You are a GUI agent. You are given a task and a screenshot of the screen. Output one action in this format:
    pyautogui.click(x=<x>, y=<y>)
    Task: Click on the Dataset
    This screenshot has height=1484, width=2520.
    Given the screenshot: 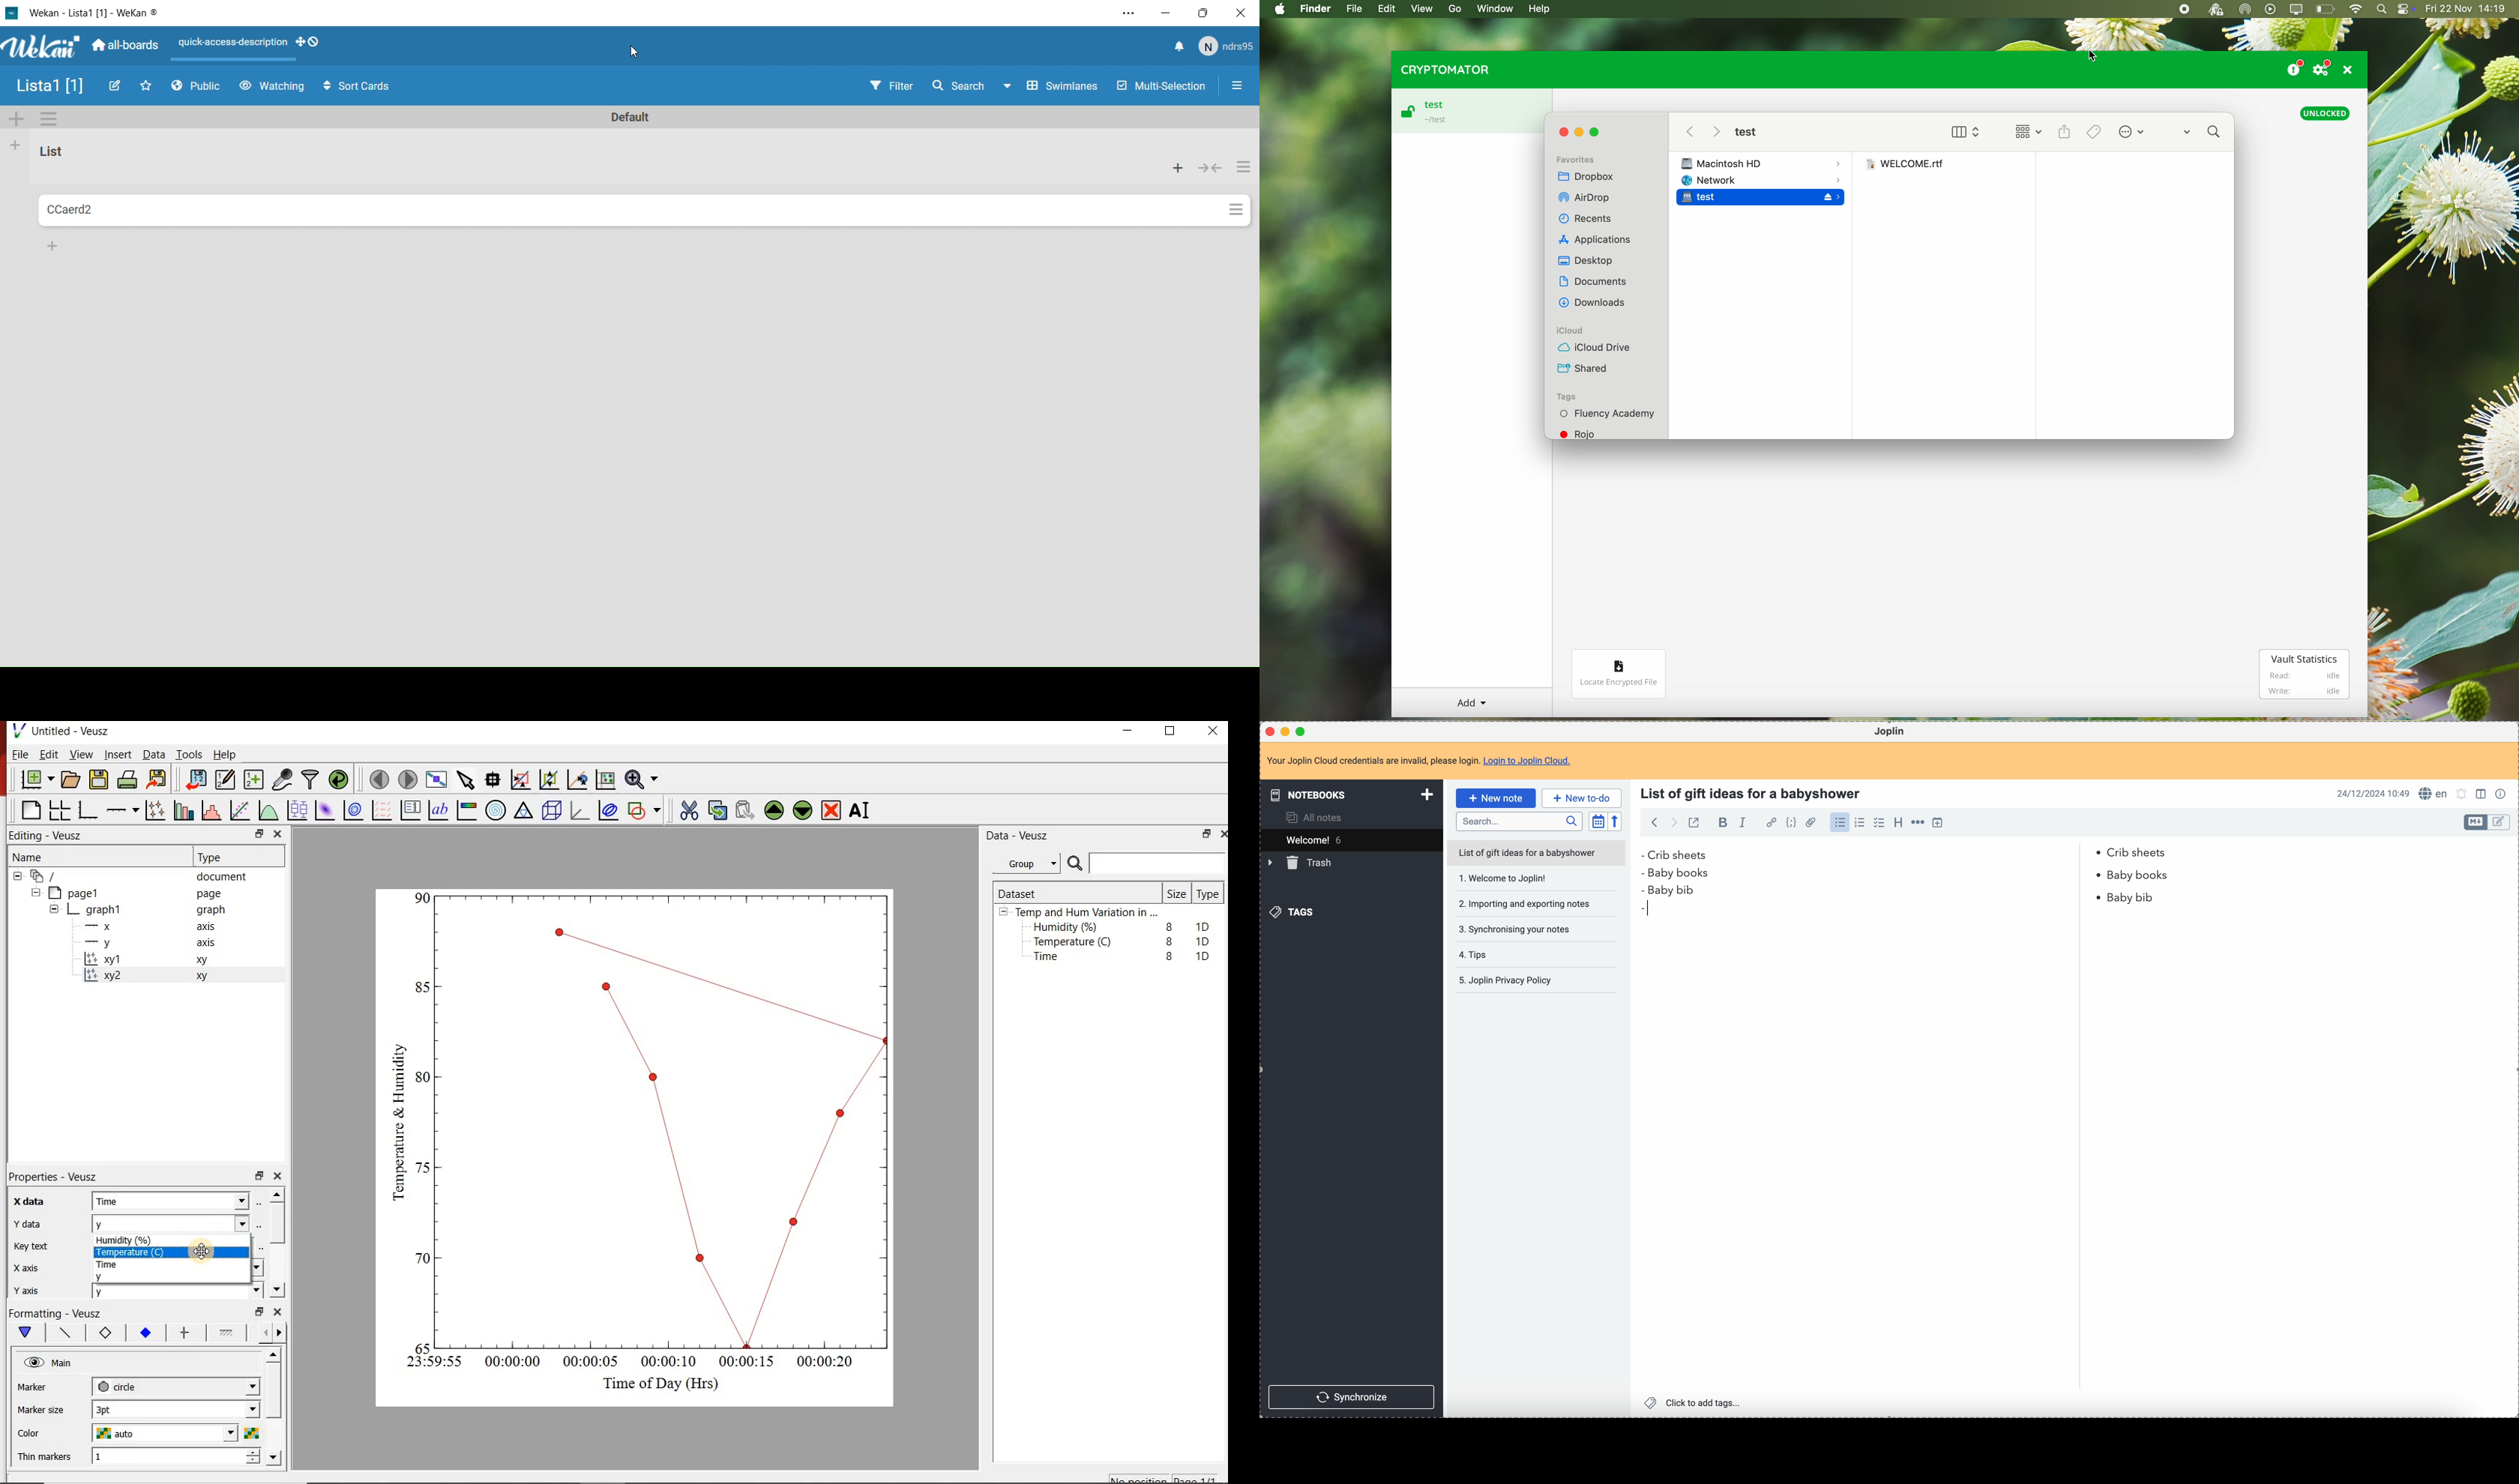 What is the action you would take?
    pyautogui.click(x=1023, y=891)
    